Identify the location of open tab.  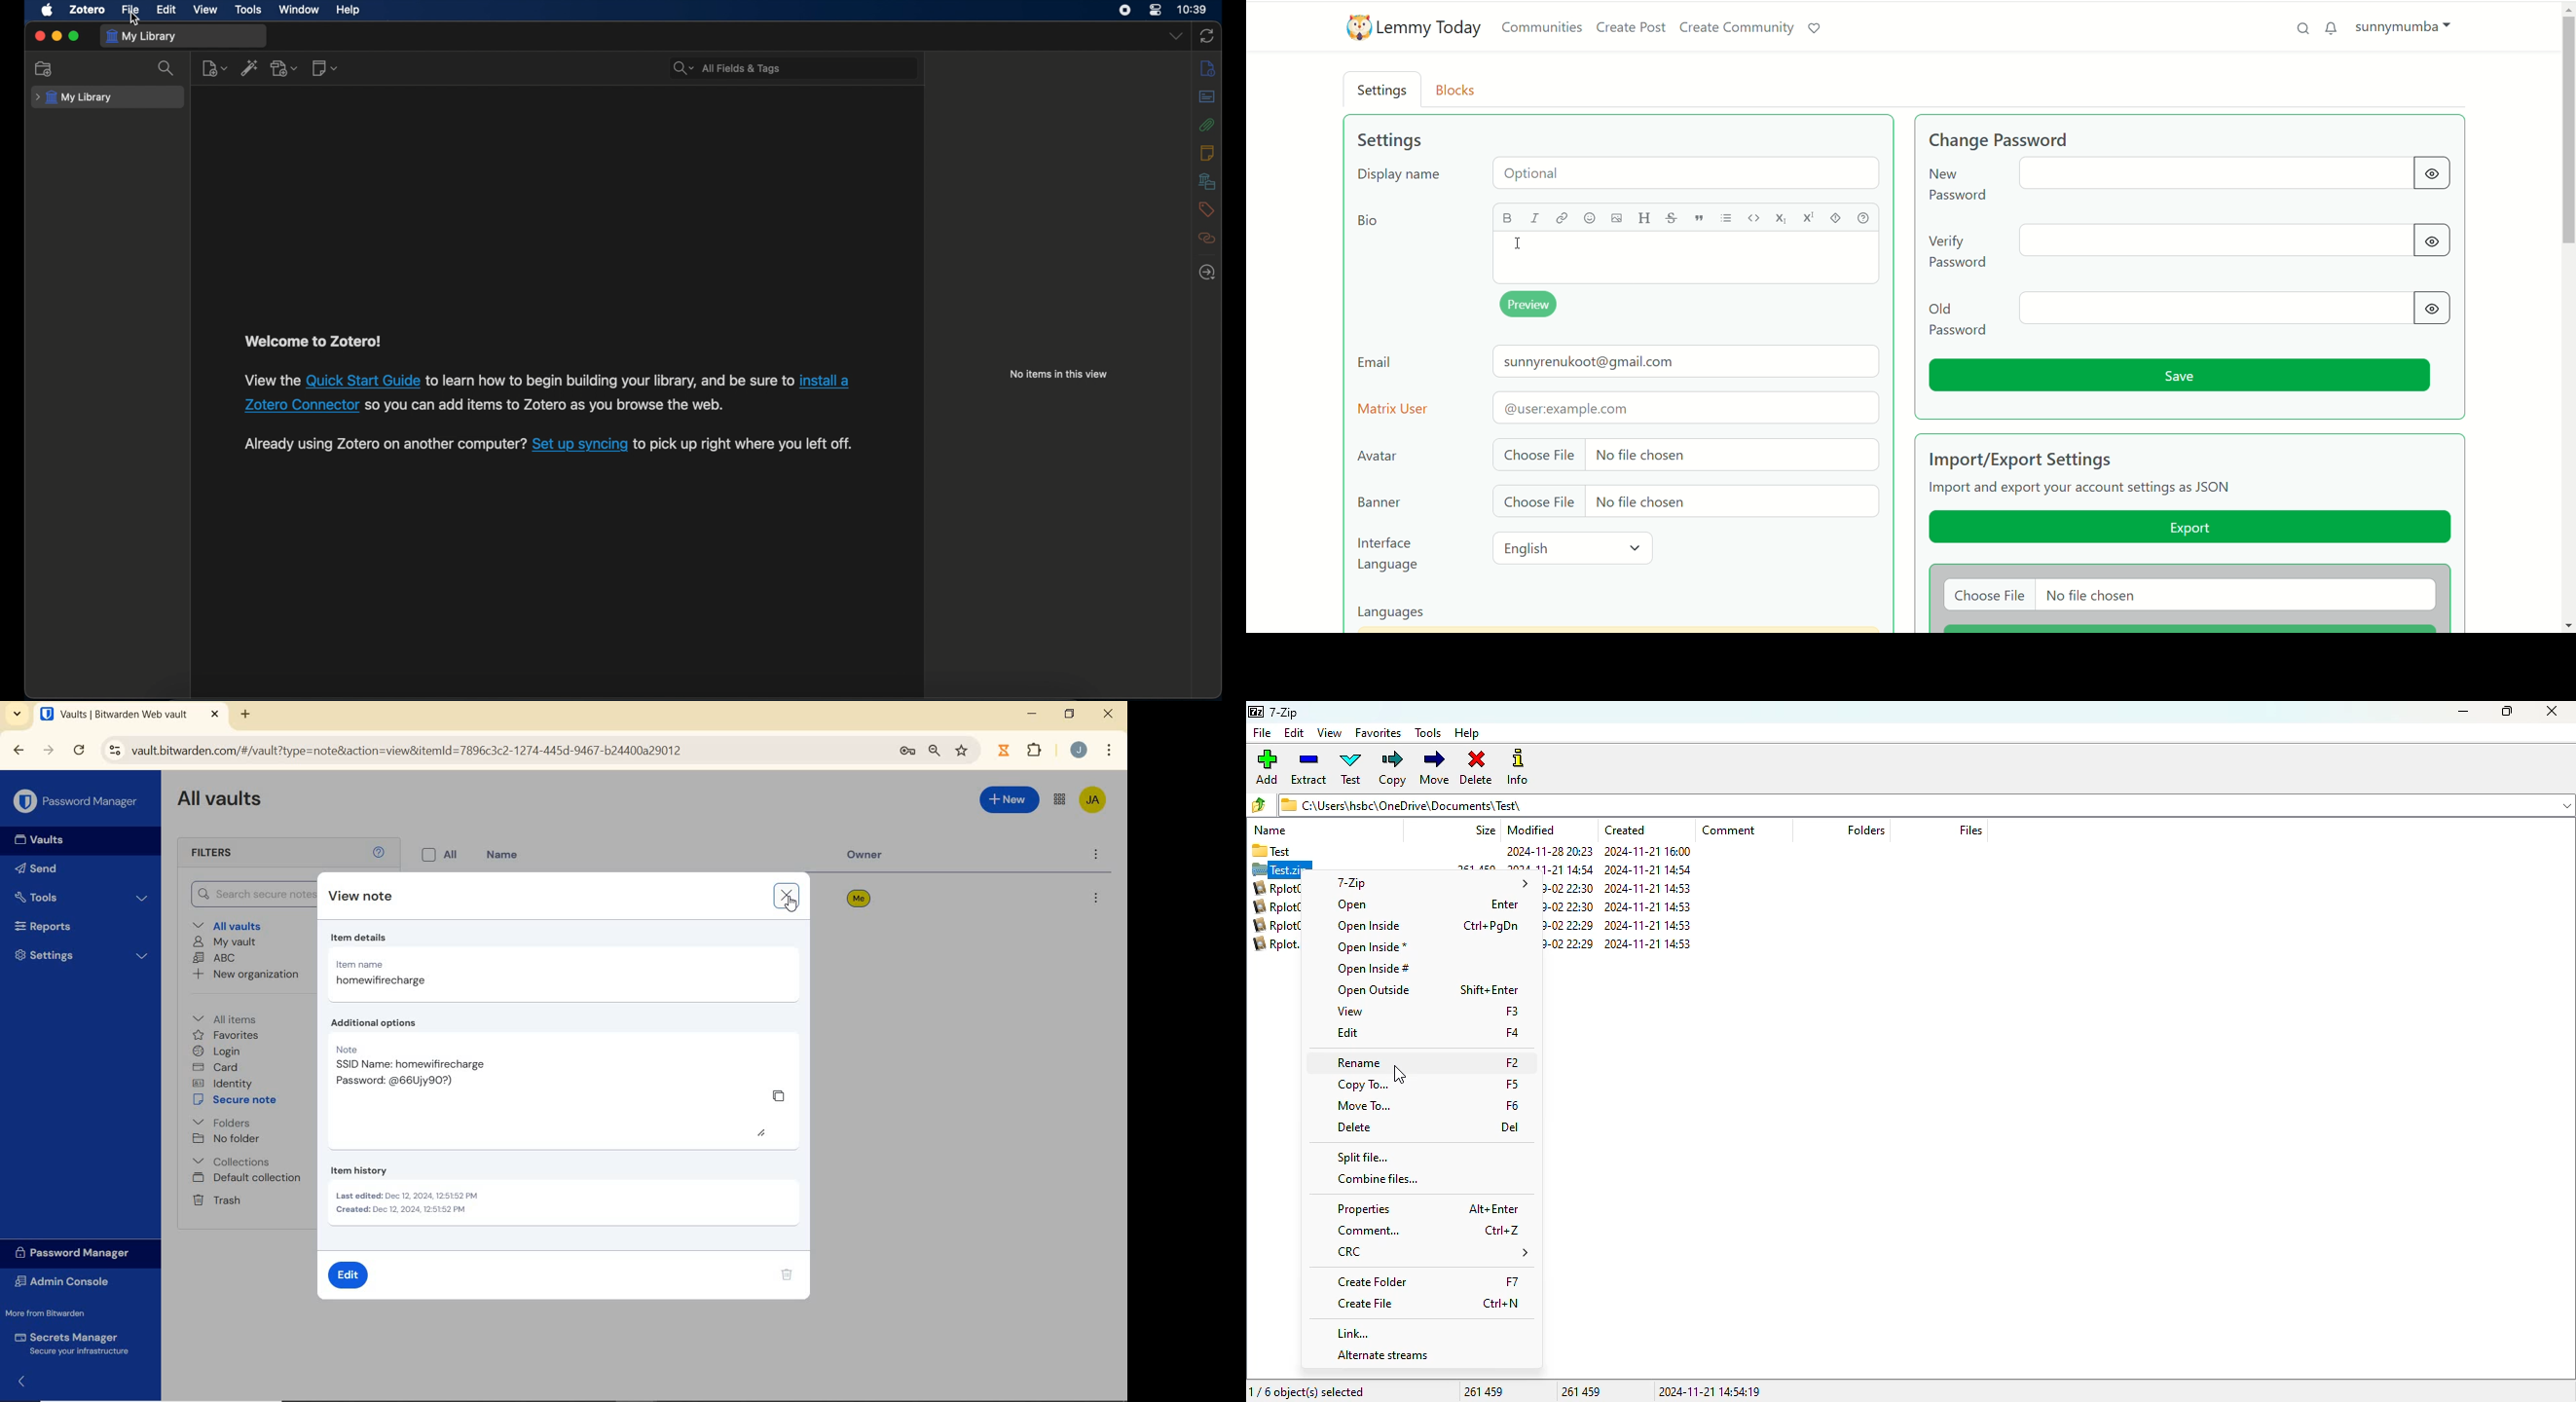
(130, 714).